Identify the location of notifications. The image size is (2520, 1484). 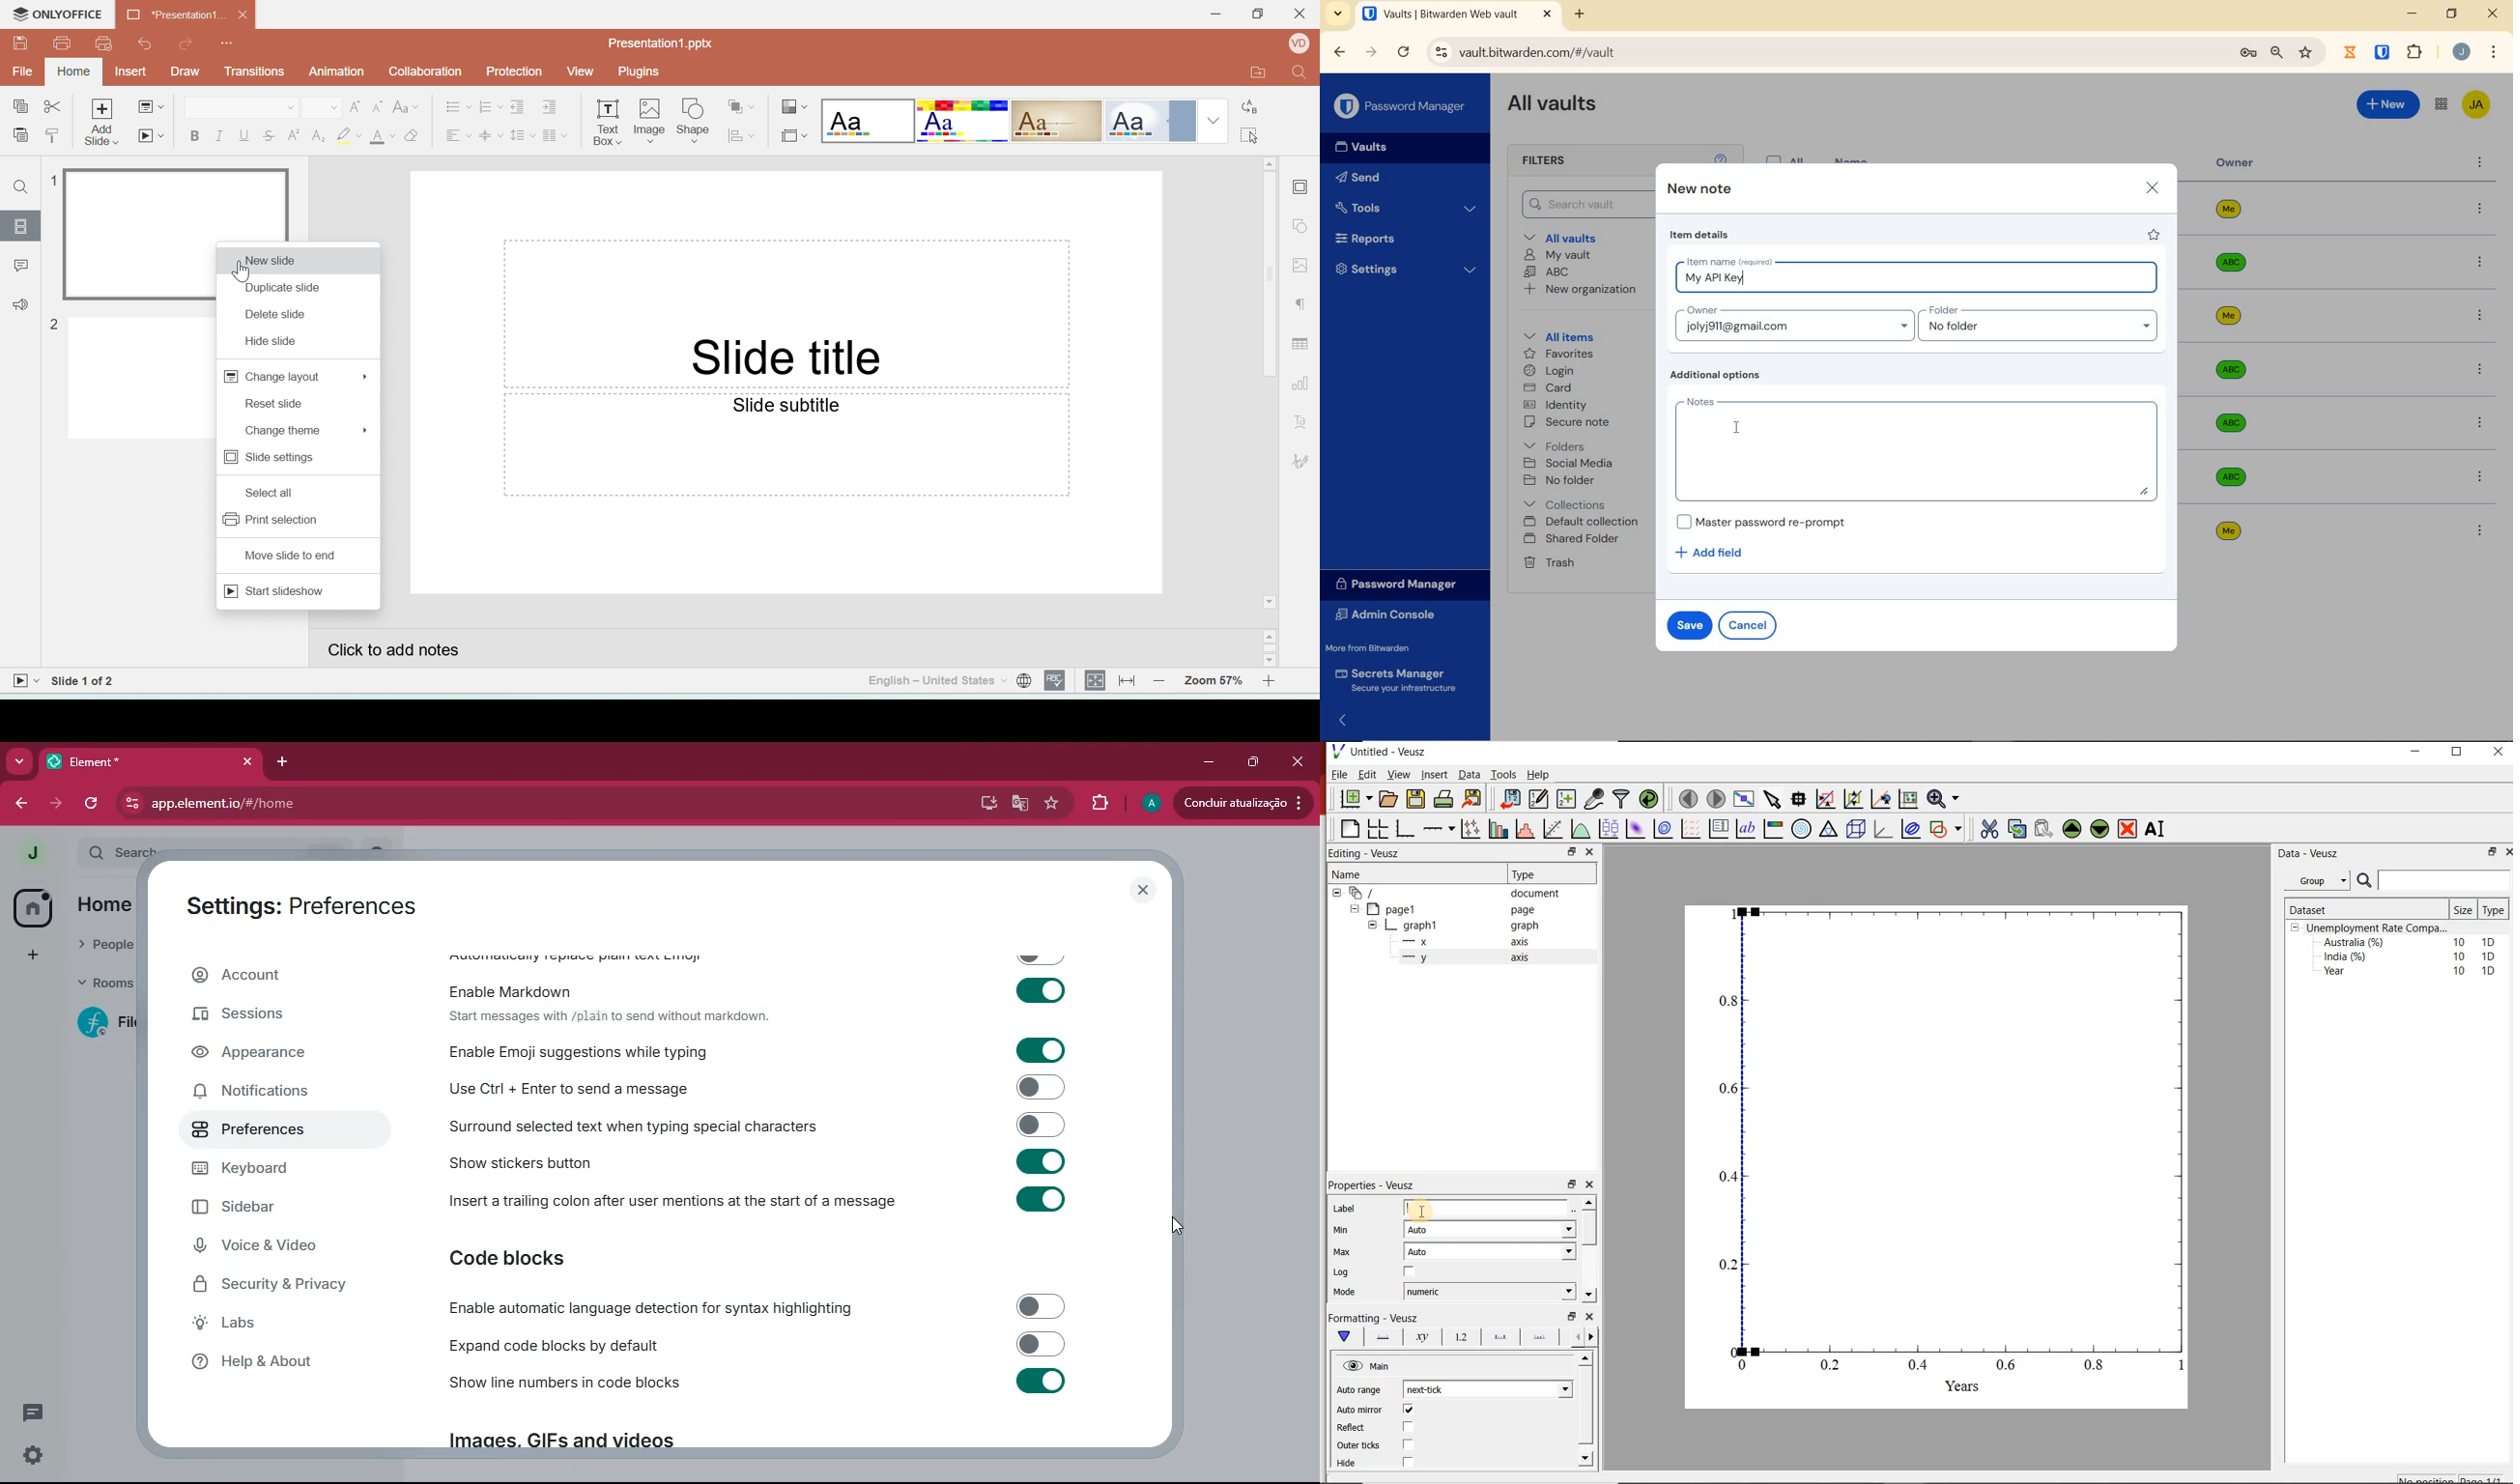
(275, 1095).